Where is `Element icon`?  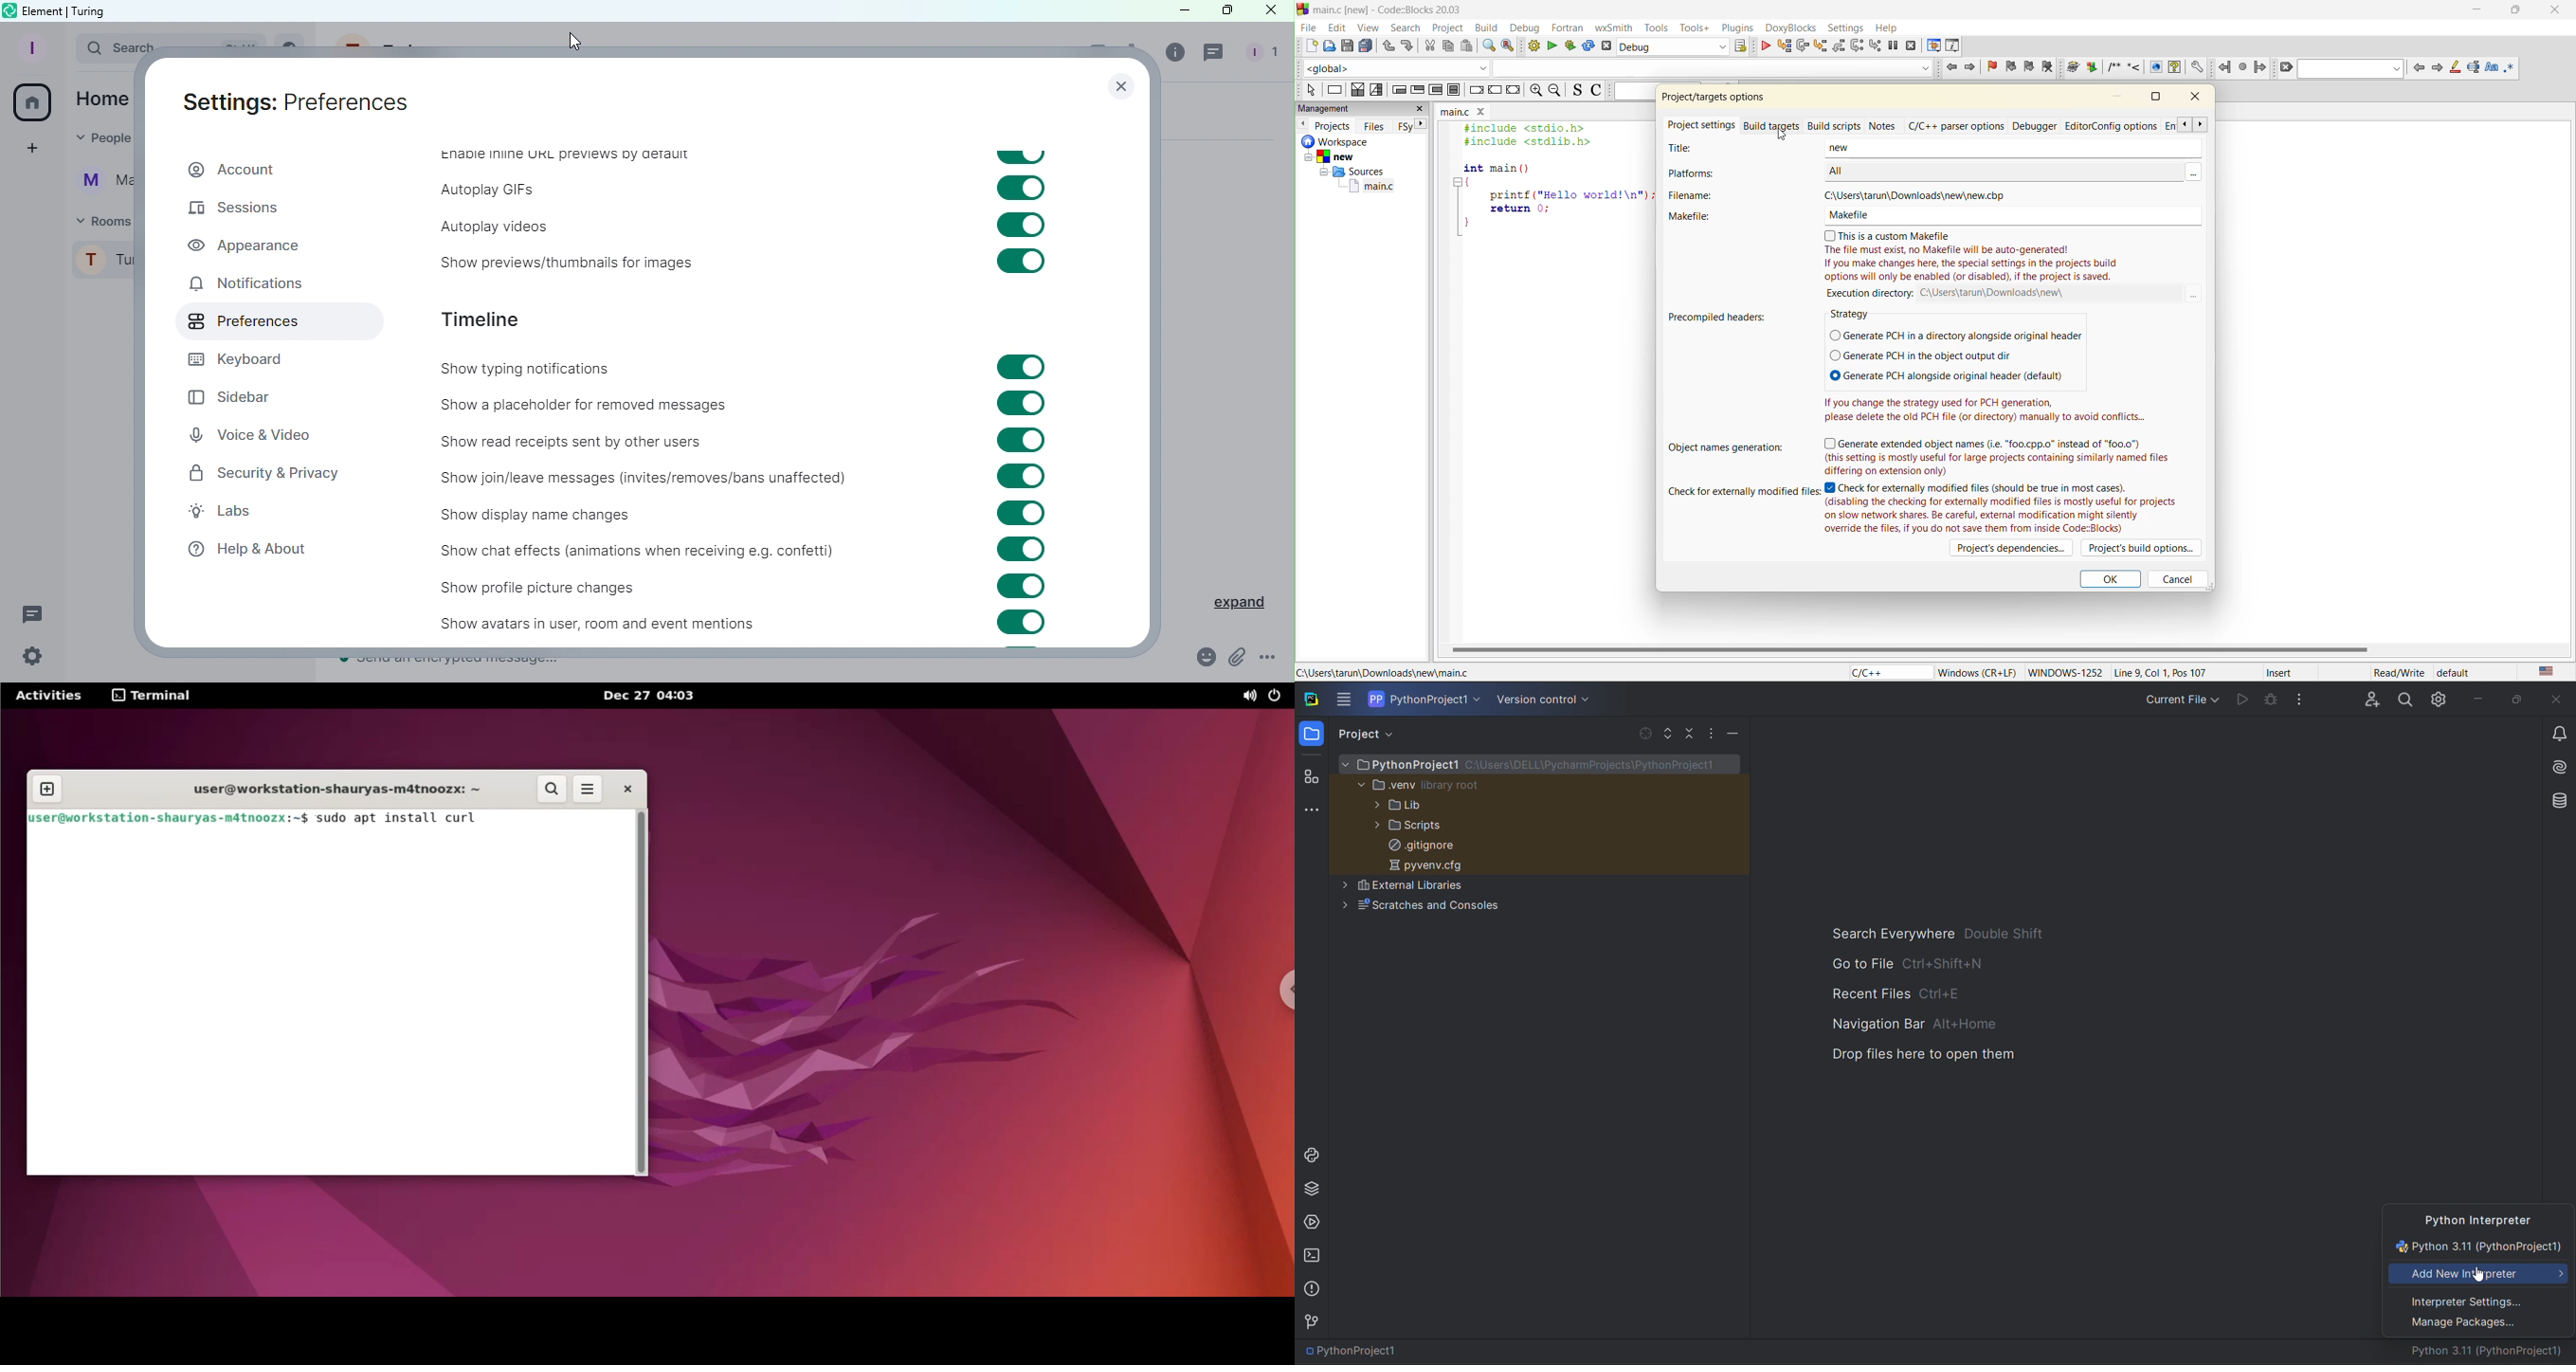
Element icon is located at coordinates (9, 10).